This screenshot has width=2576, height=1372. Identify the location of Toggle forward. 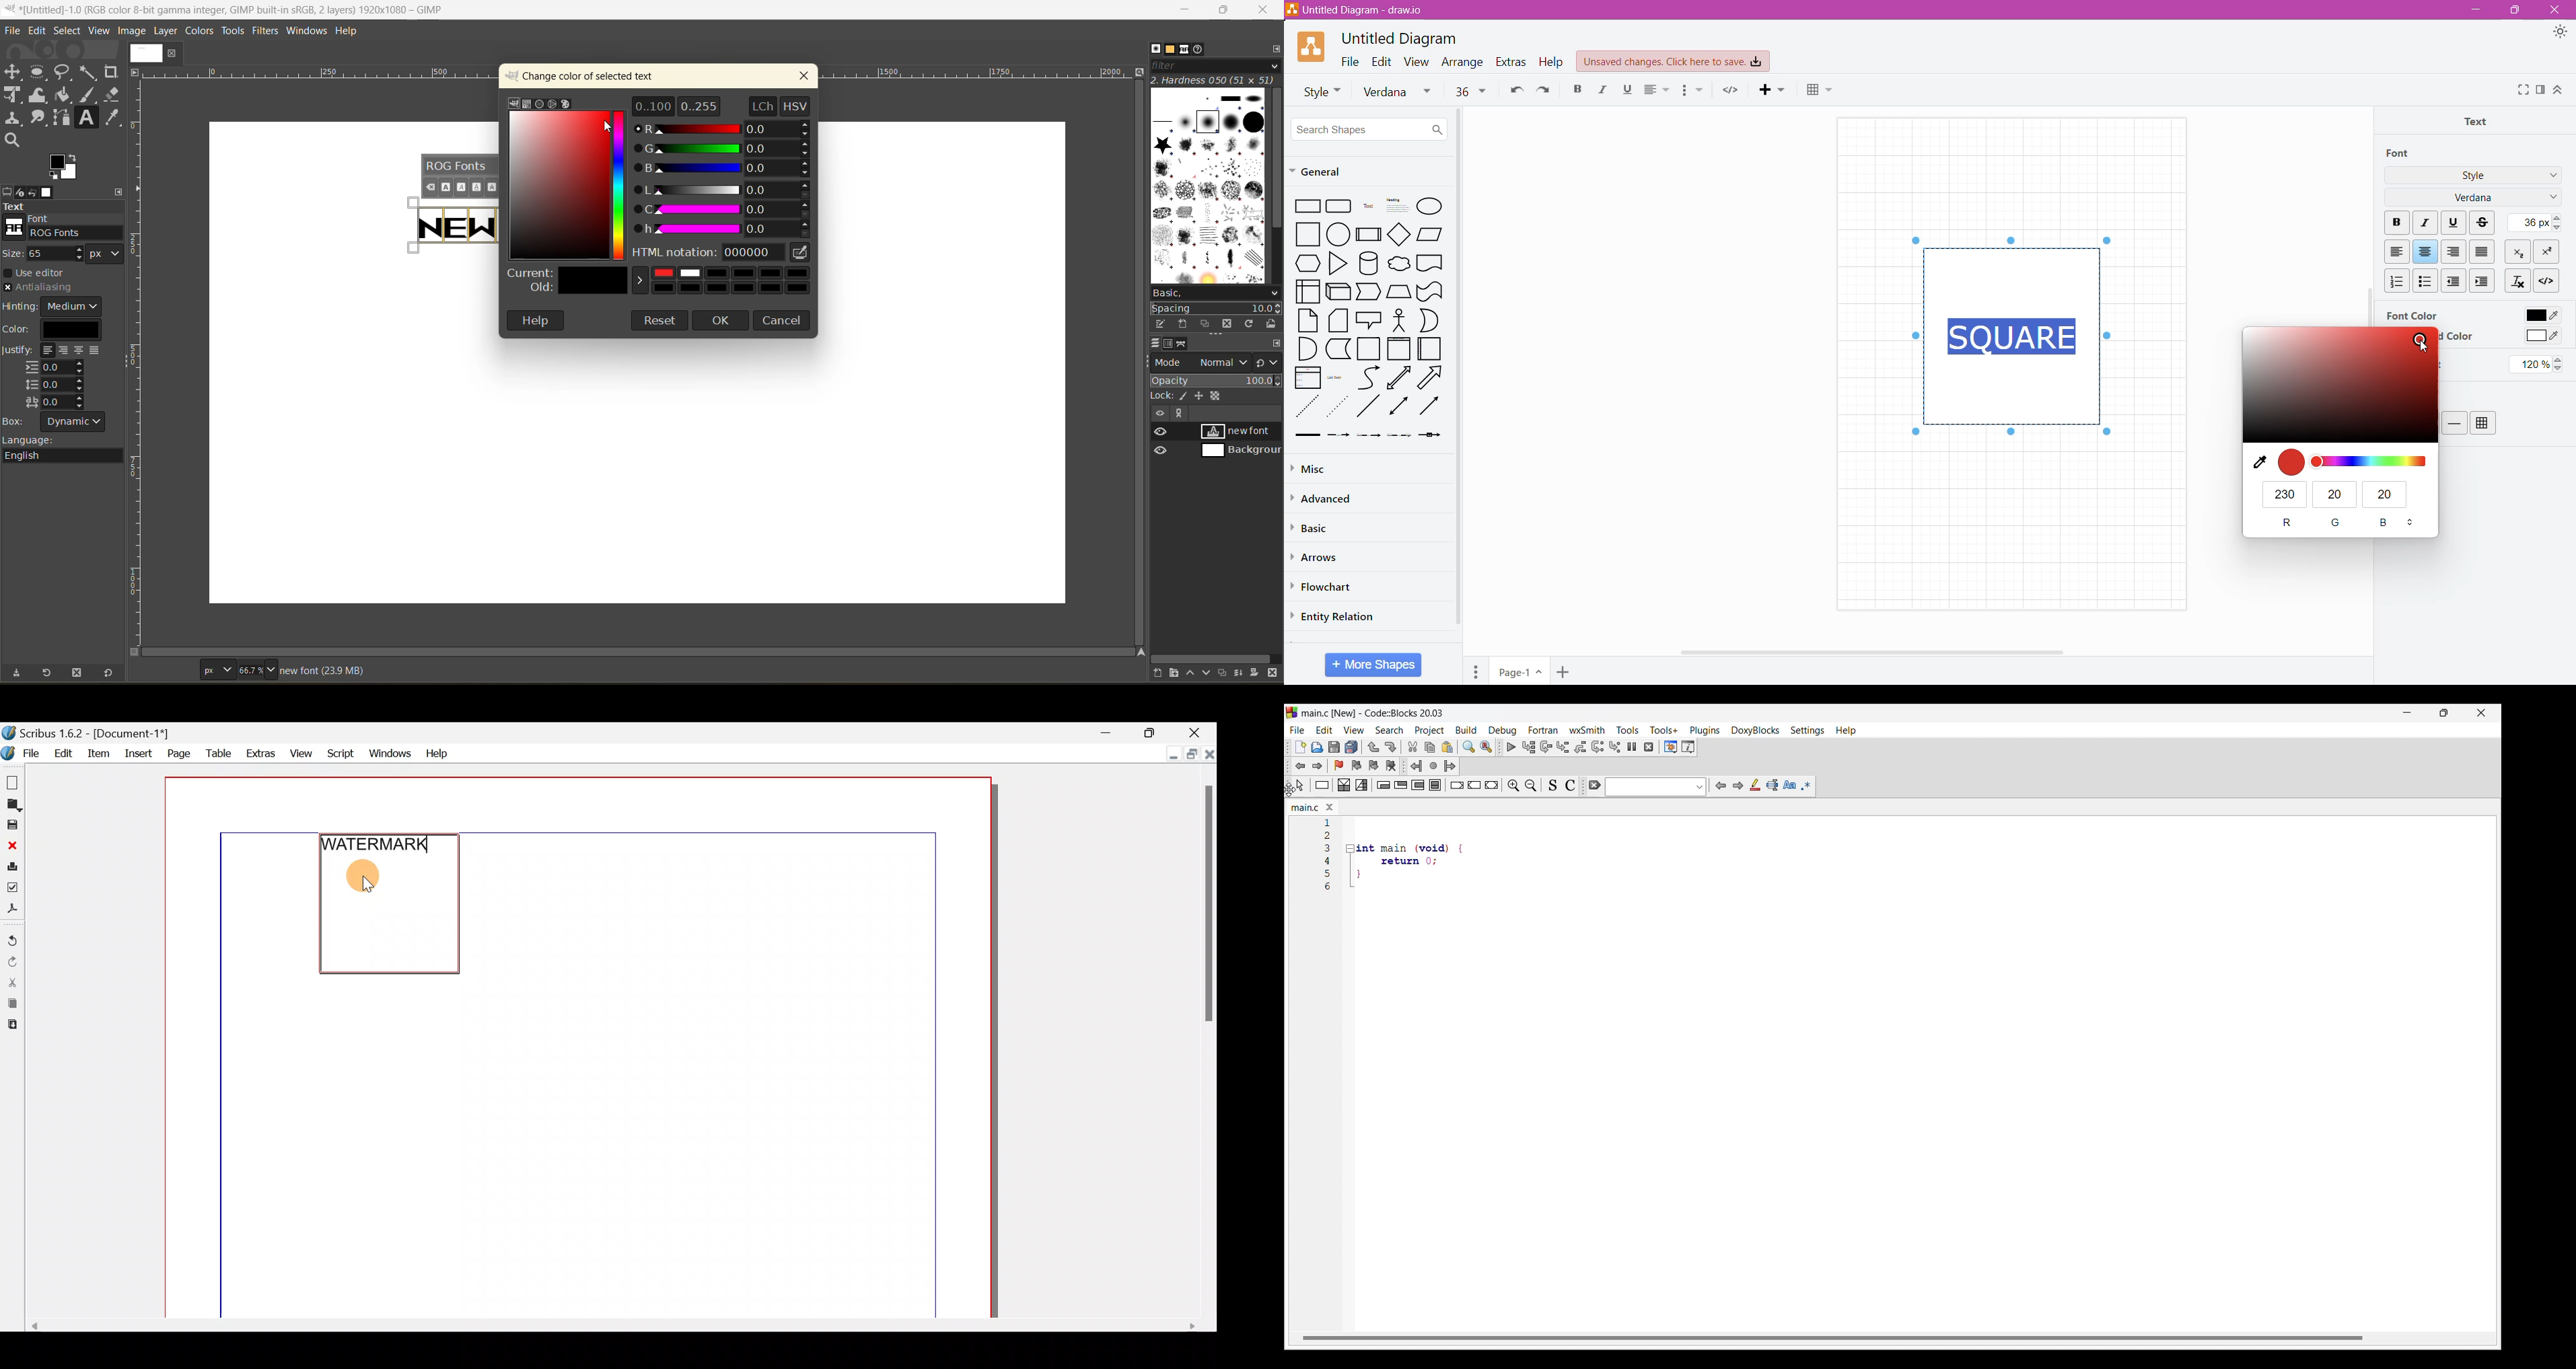
(1318, 766).